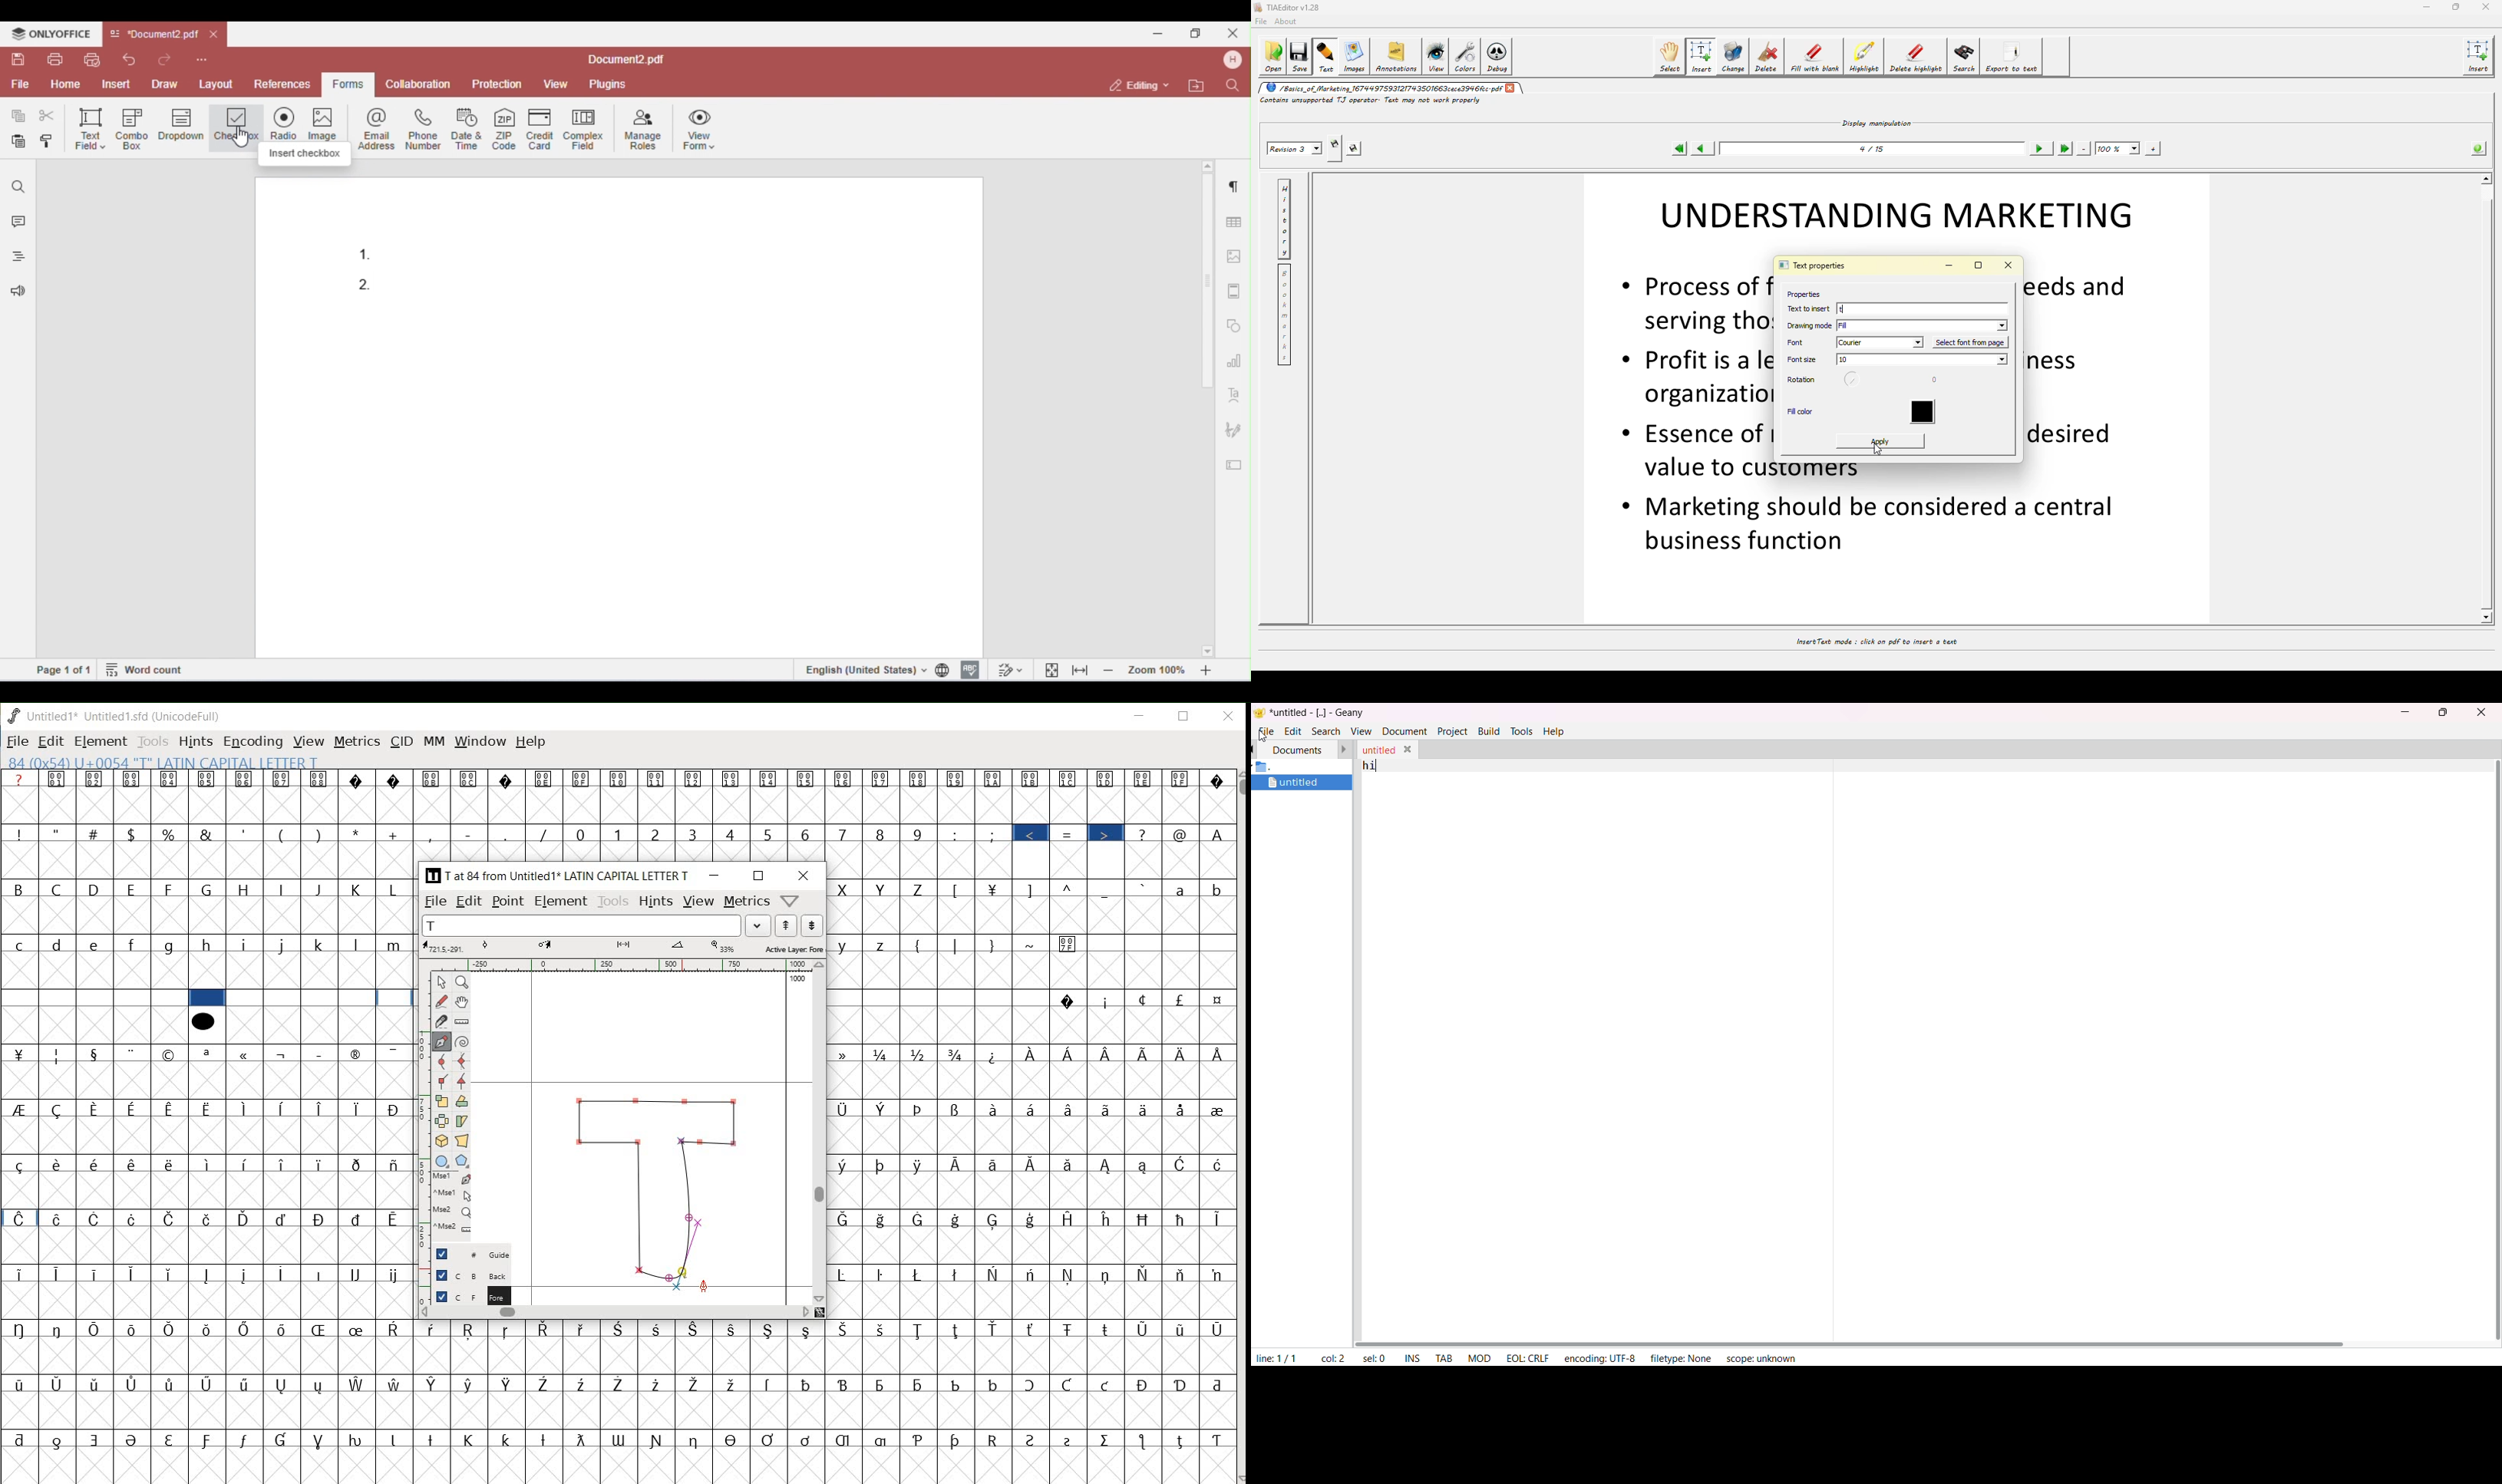 This screenshot has height=1484, width=2520. Describe the element at coordinates (454, 1194) in the screenshot. I see `Mouse left button + Ctrl` at that location.